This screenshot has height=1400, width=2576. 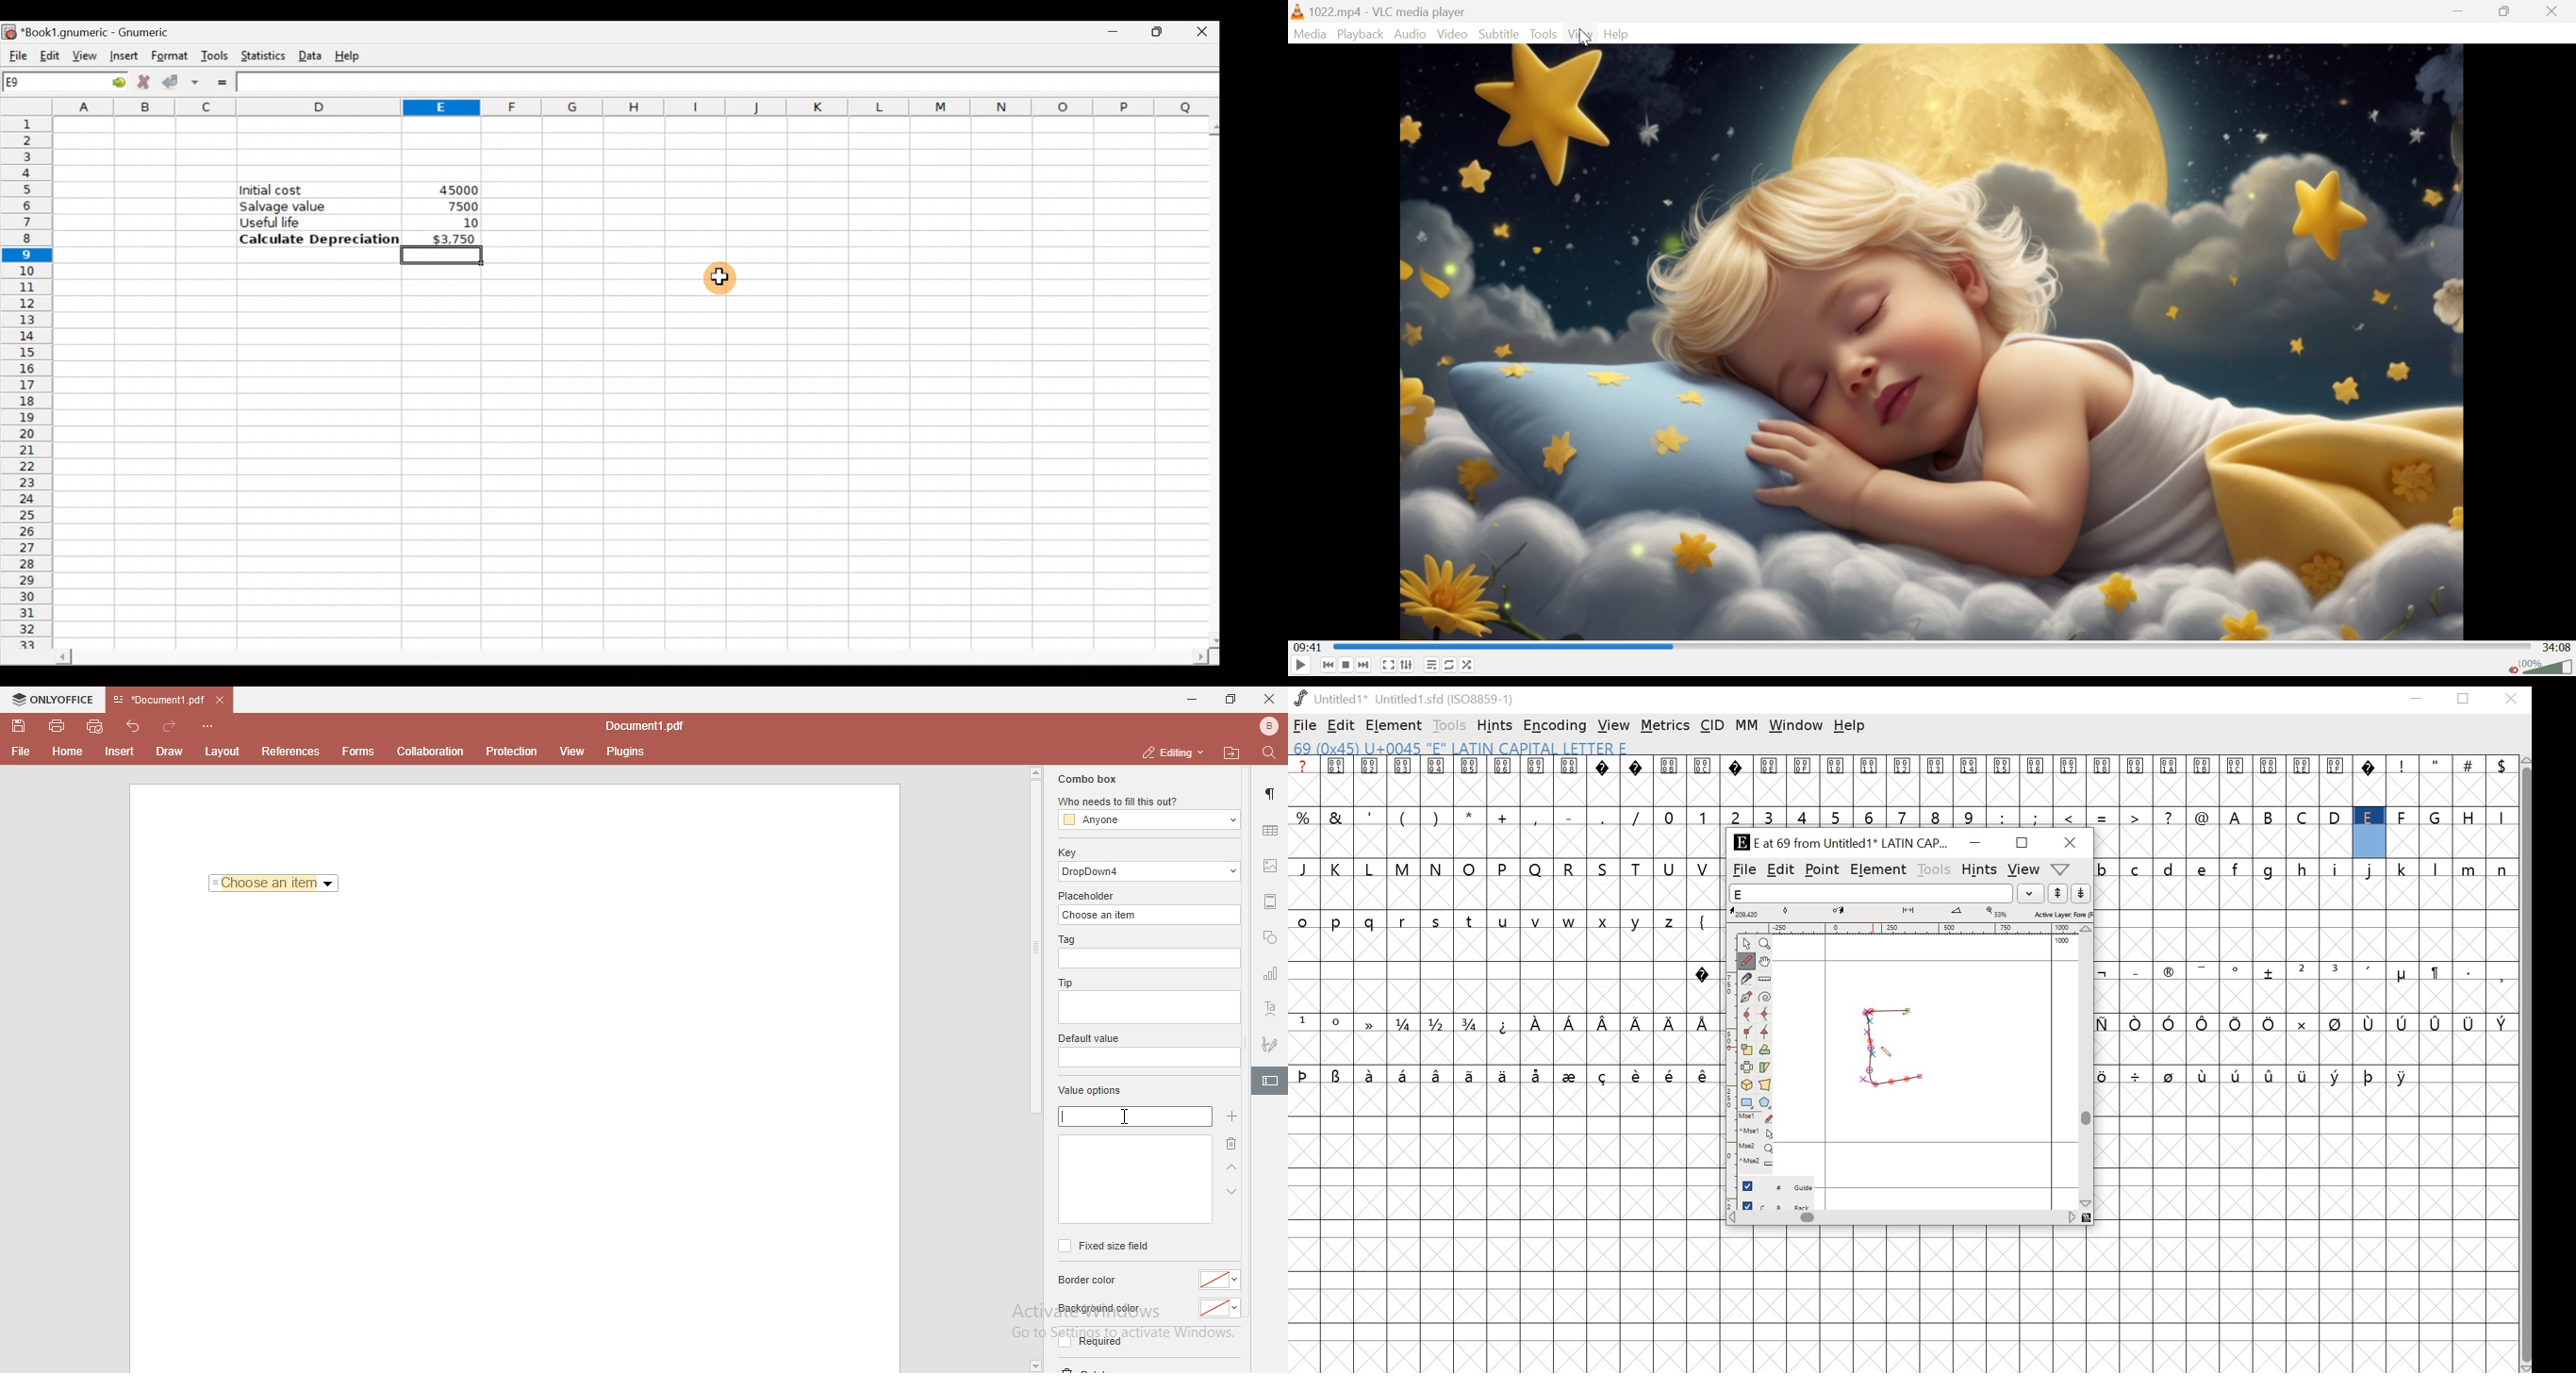 I want to click on Restore down, so click(x=2506, y=11).